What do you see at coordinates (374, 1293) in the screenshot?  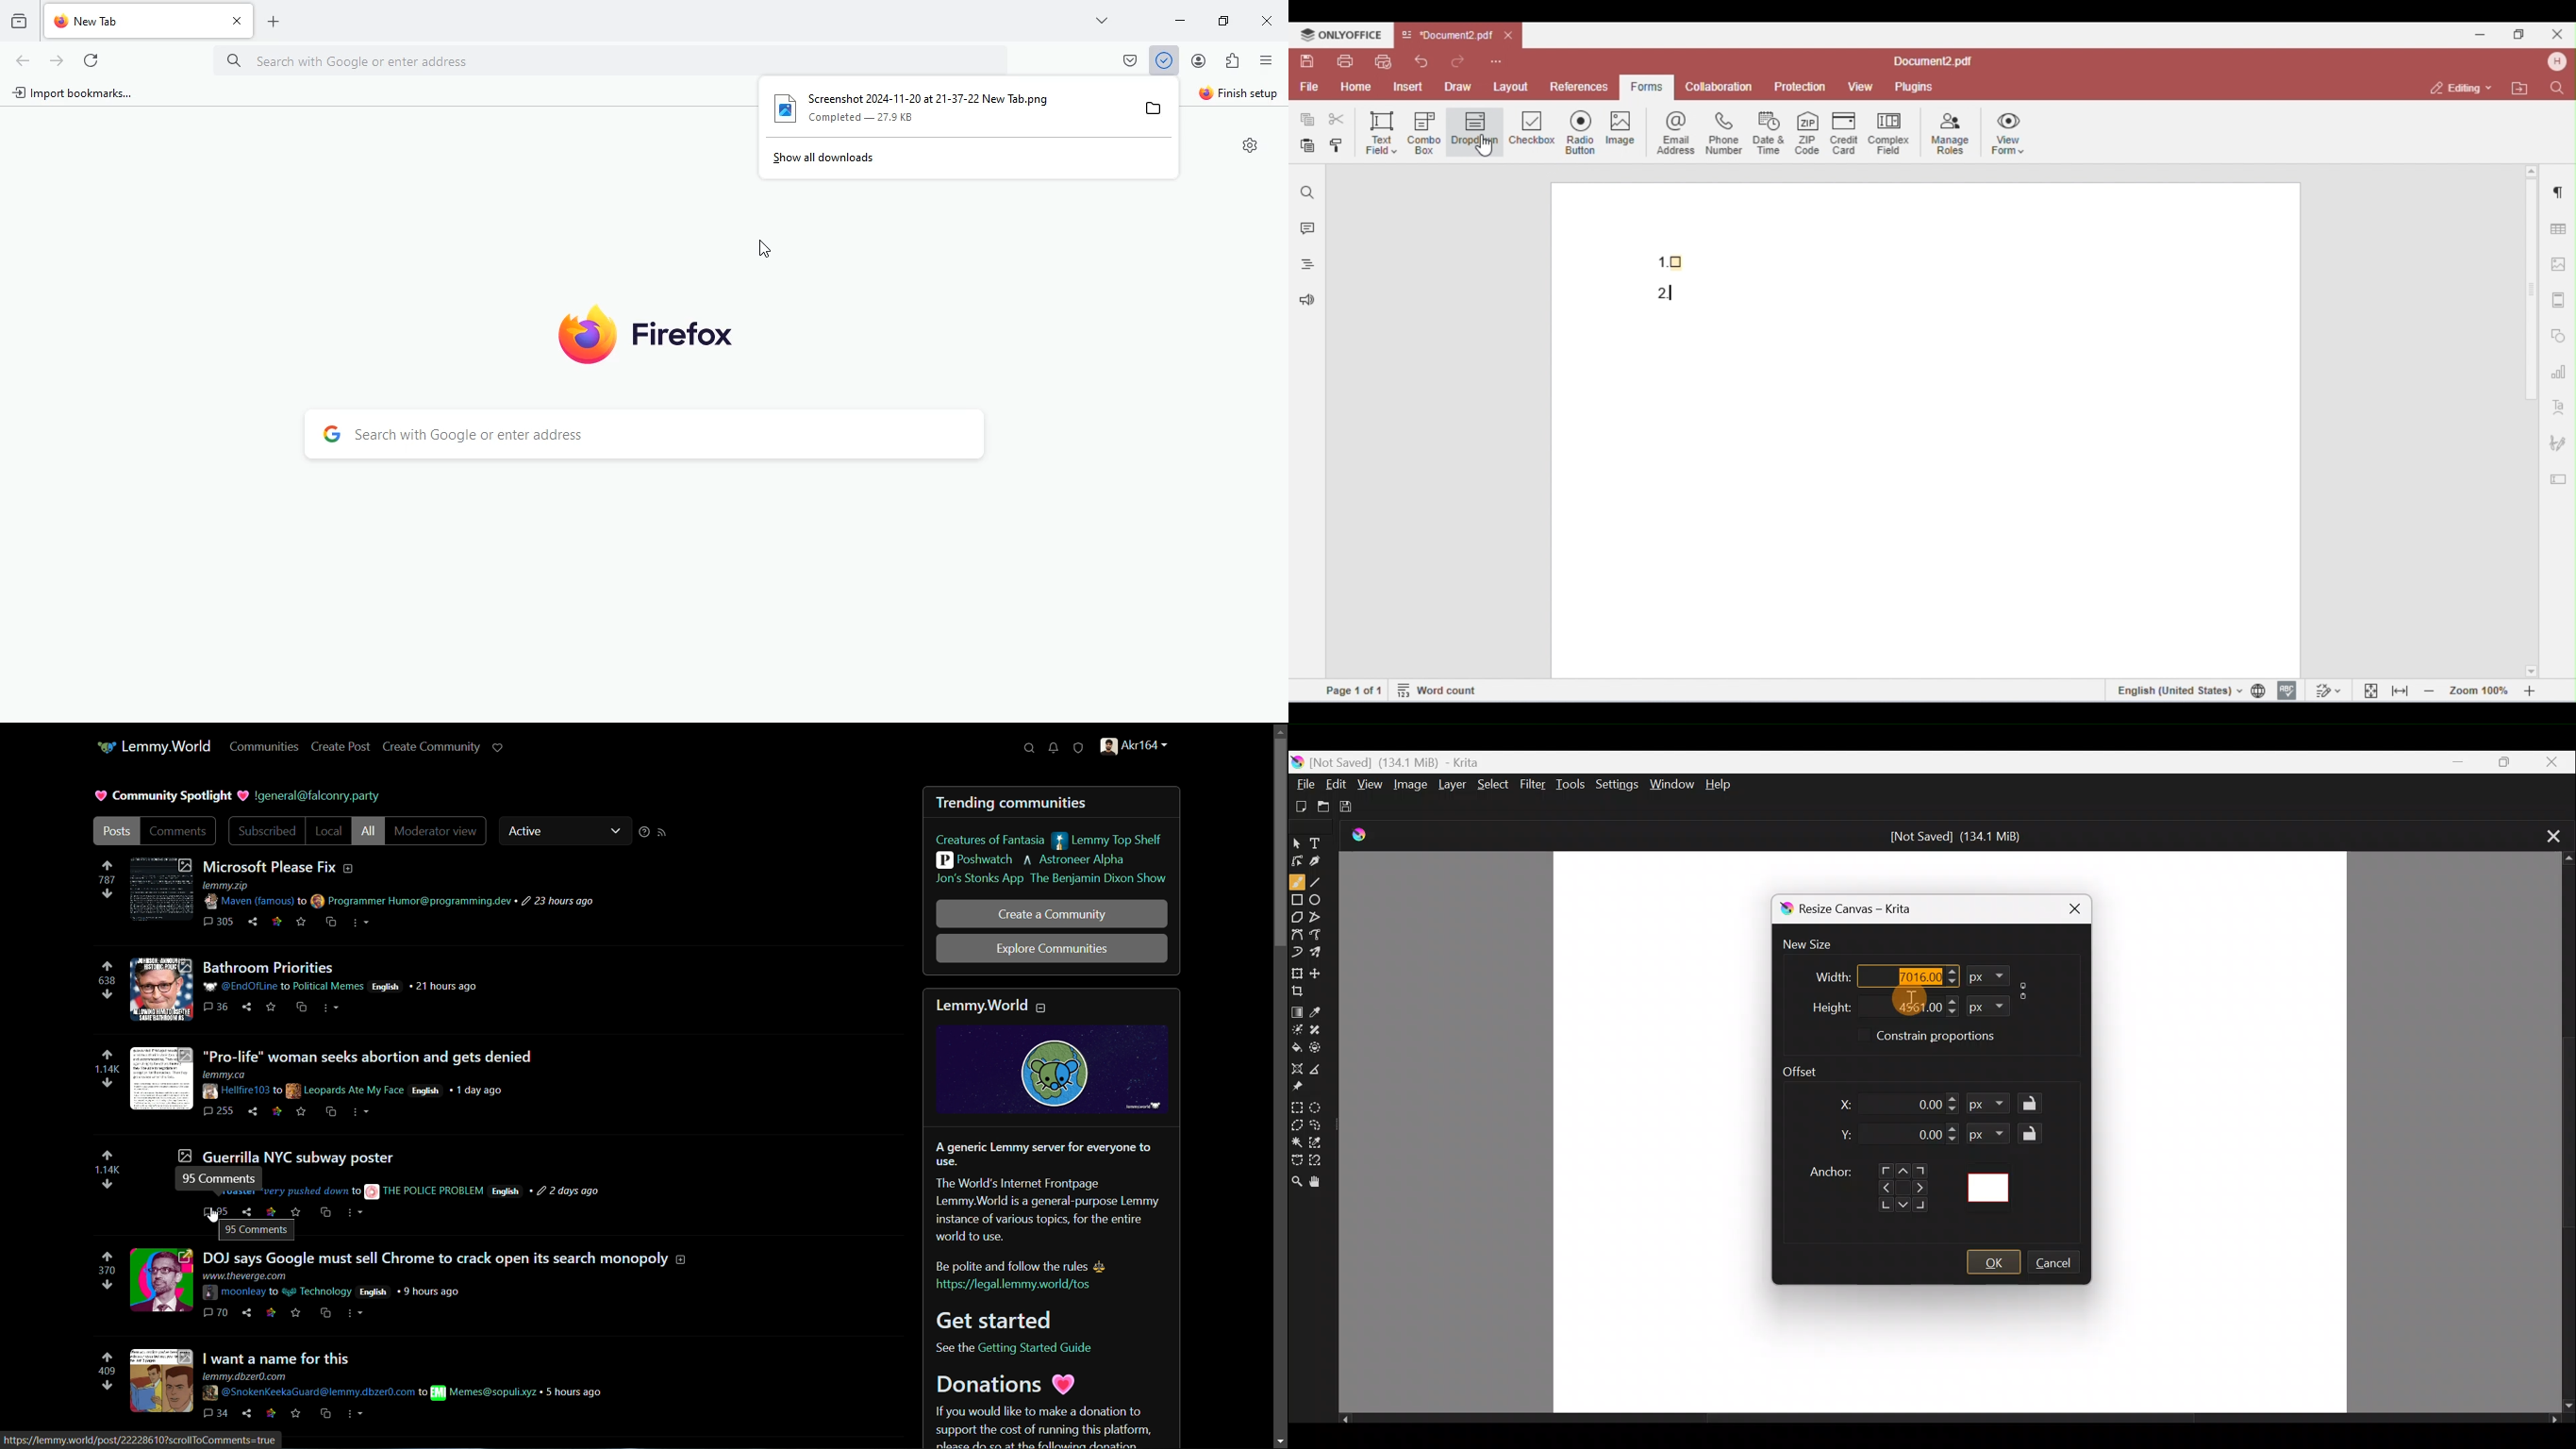 I see `English` at bounding box center [374, 1293].